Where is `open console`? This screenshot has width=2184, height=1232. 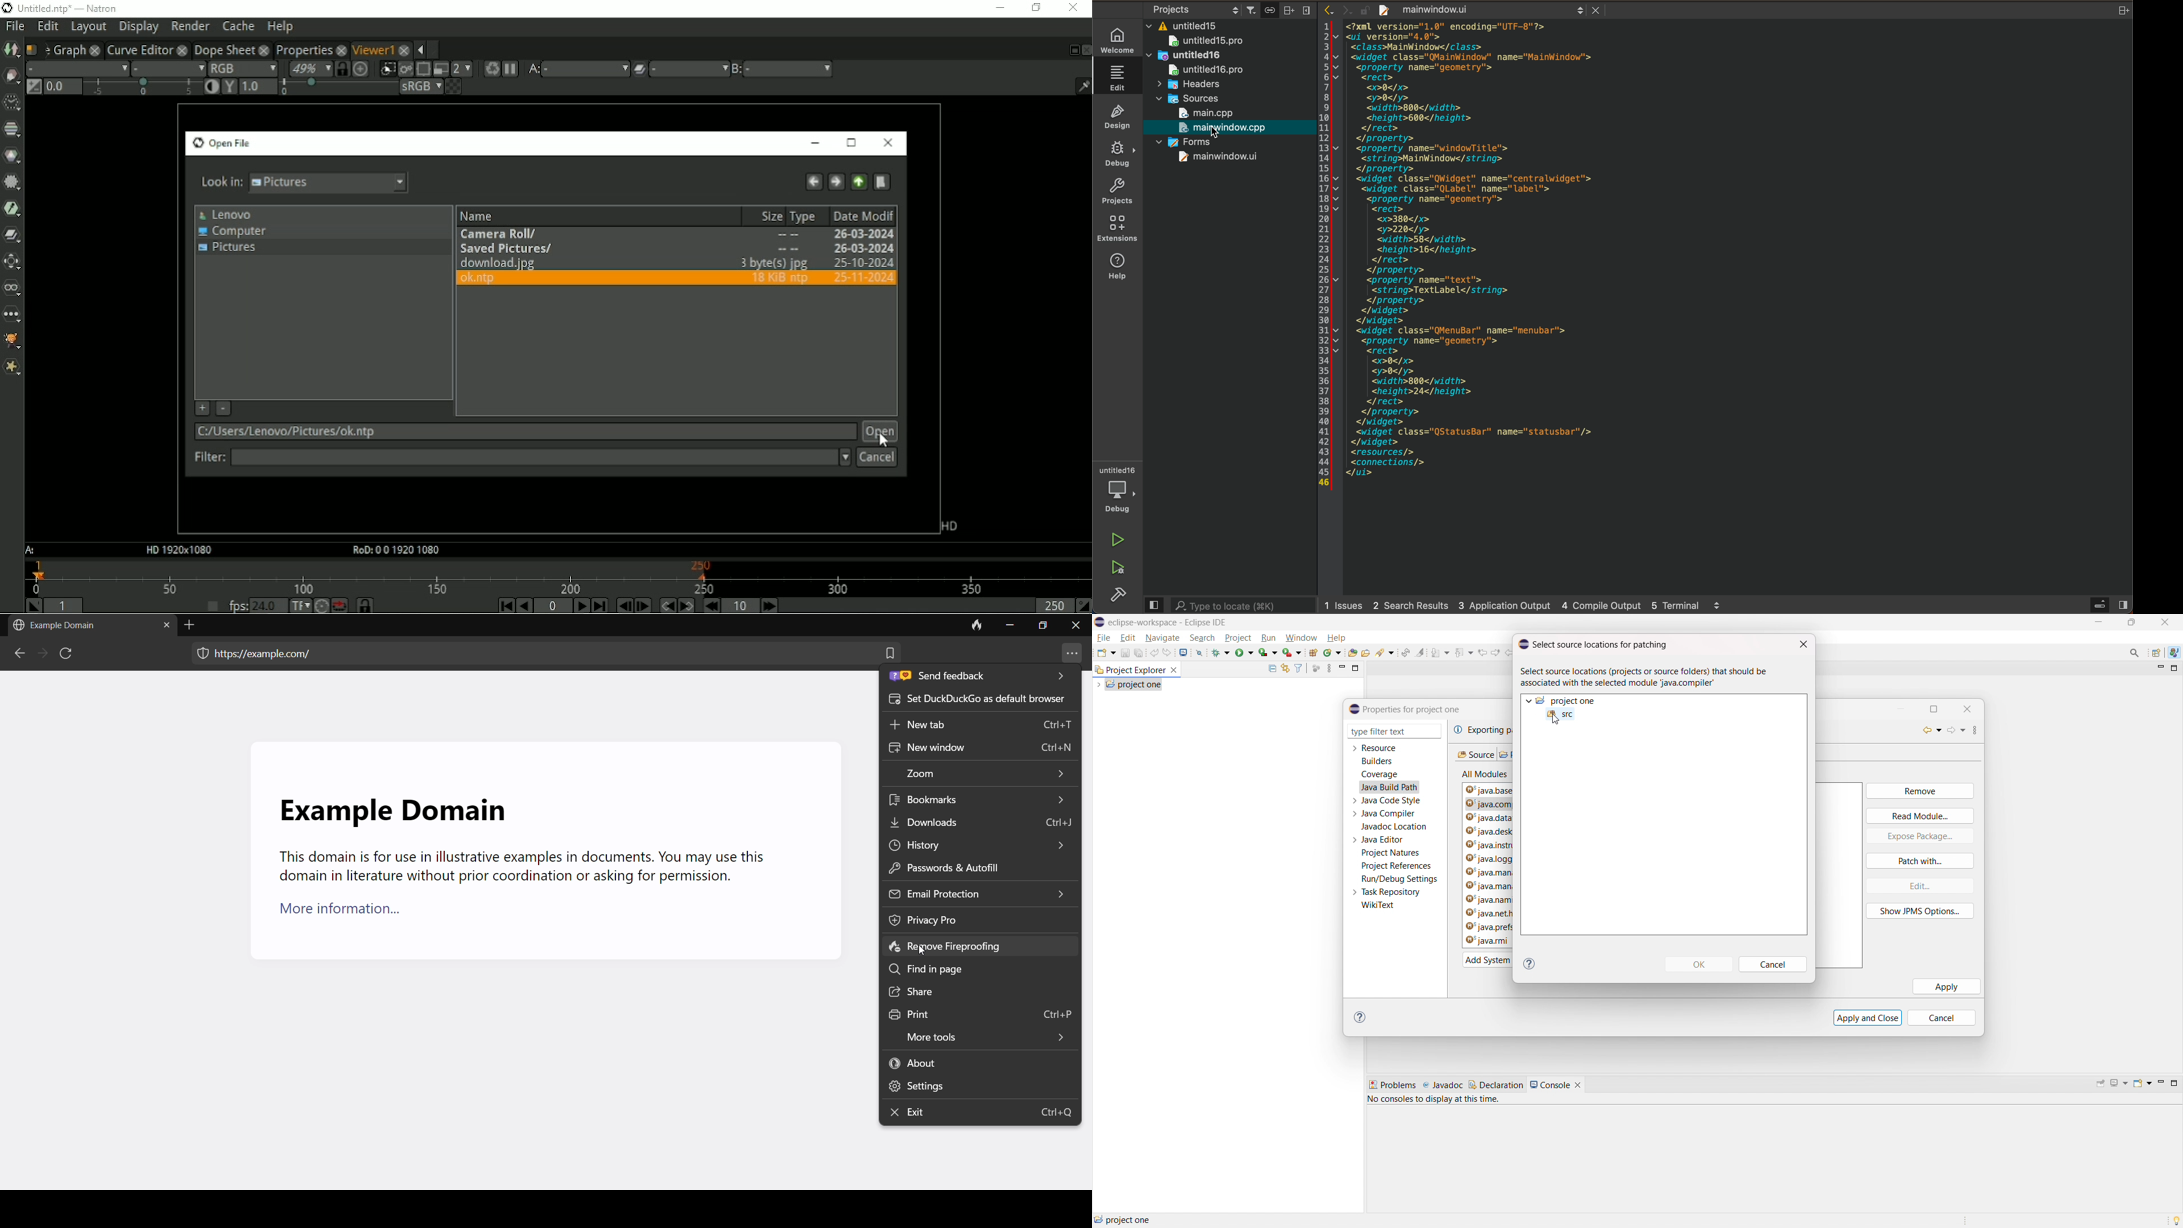 open console is located at coordinates (1184, 653).